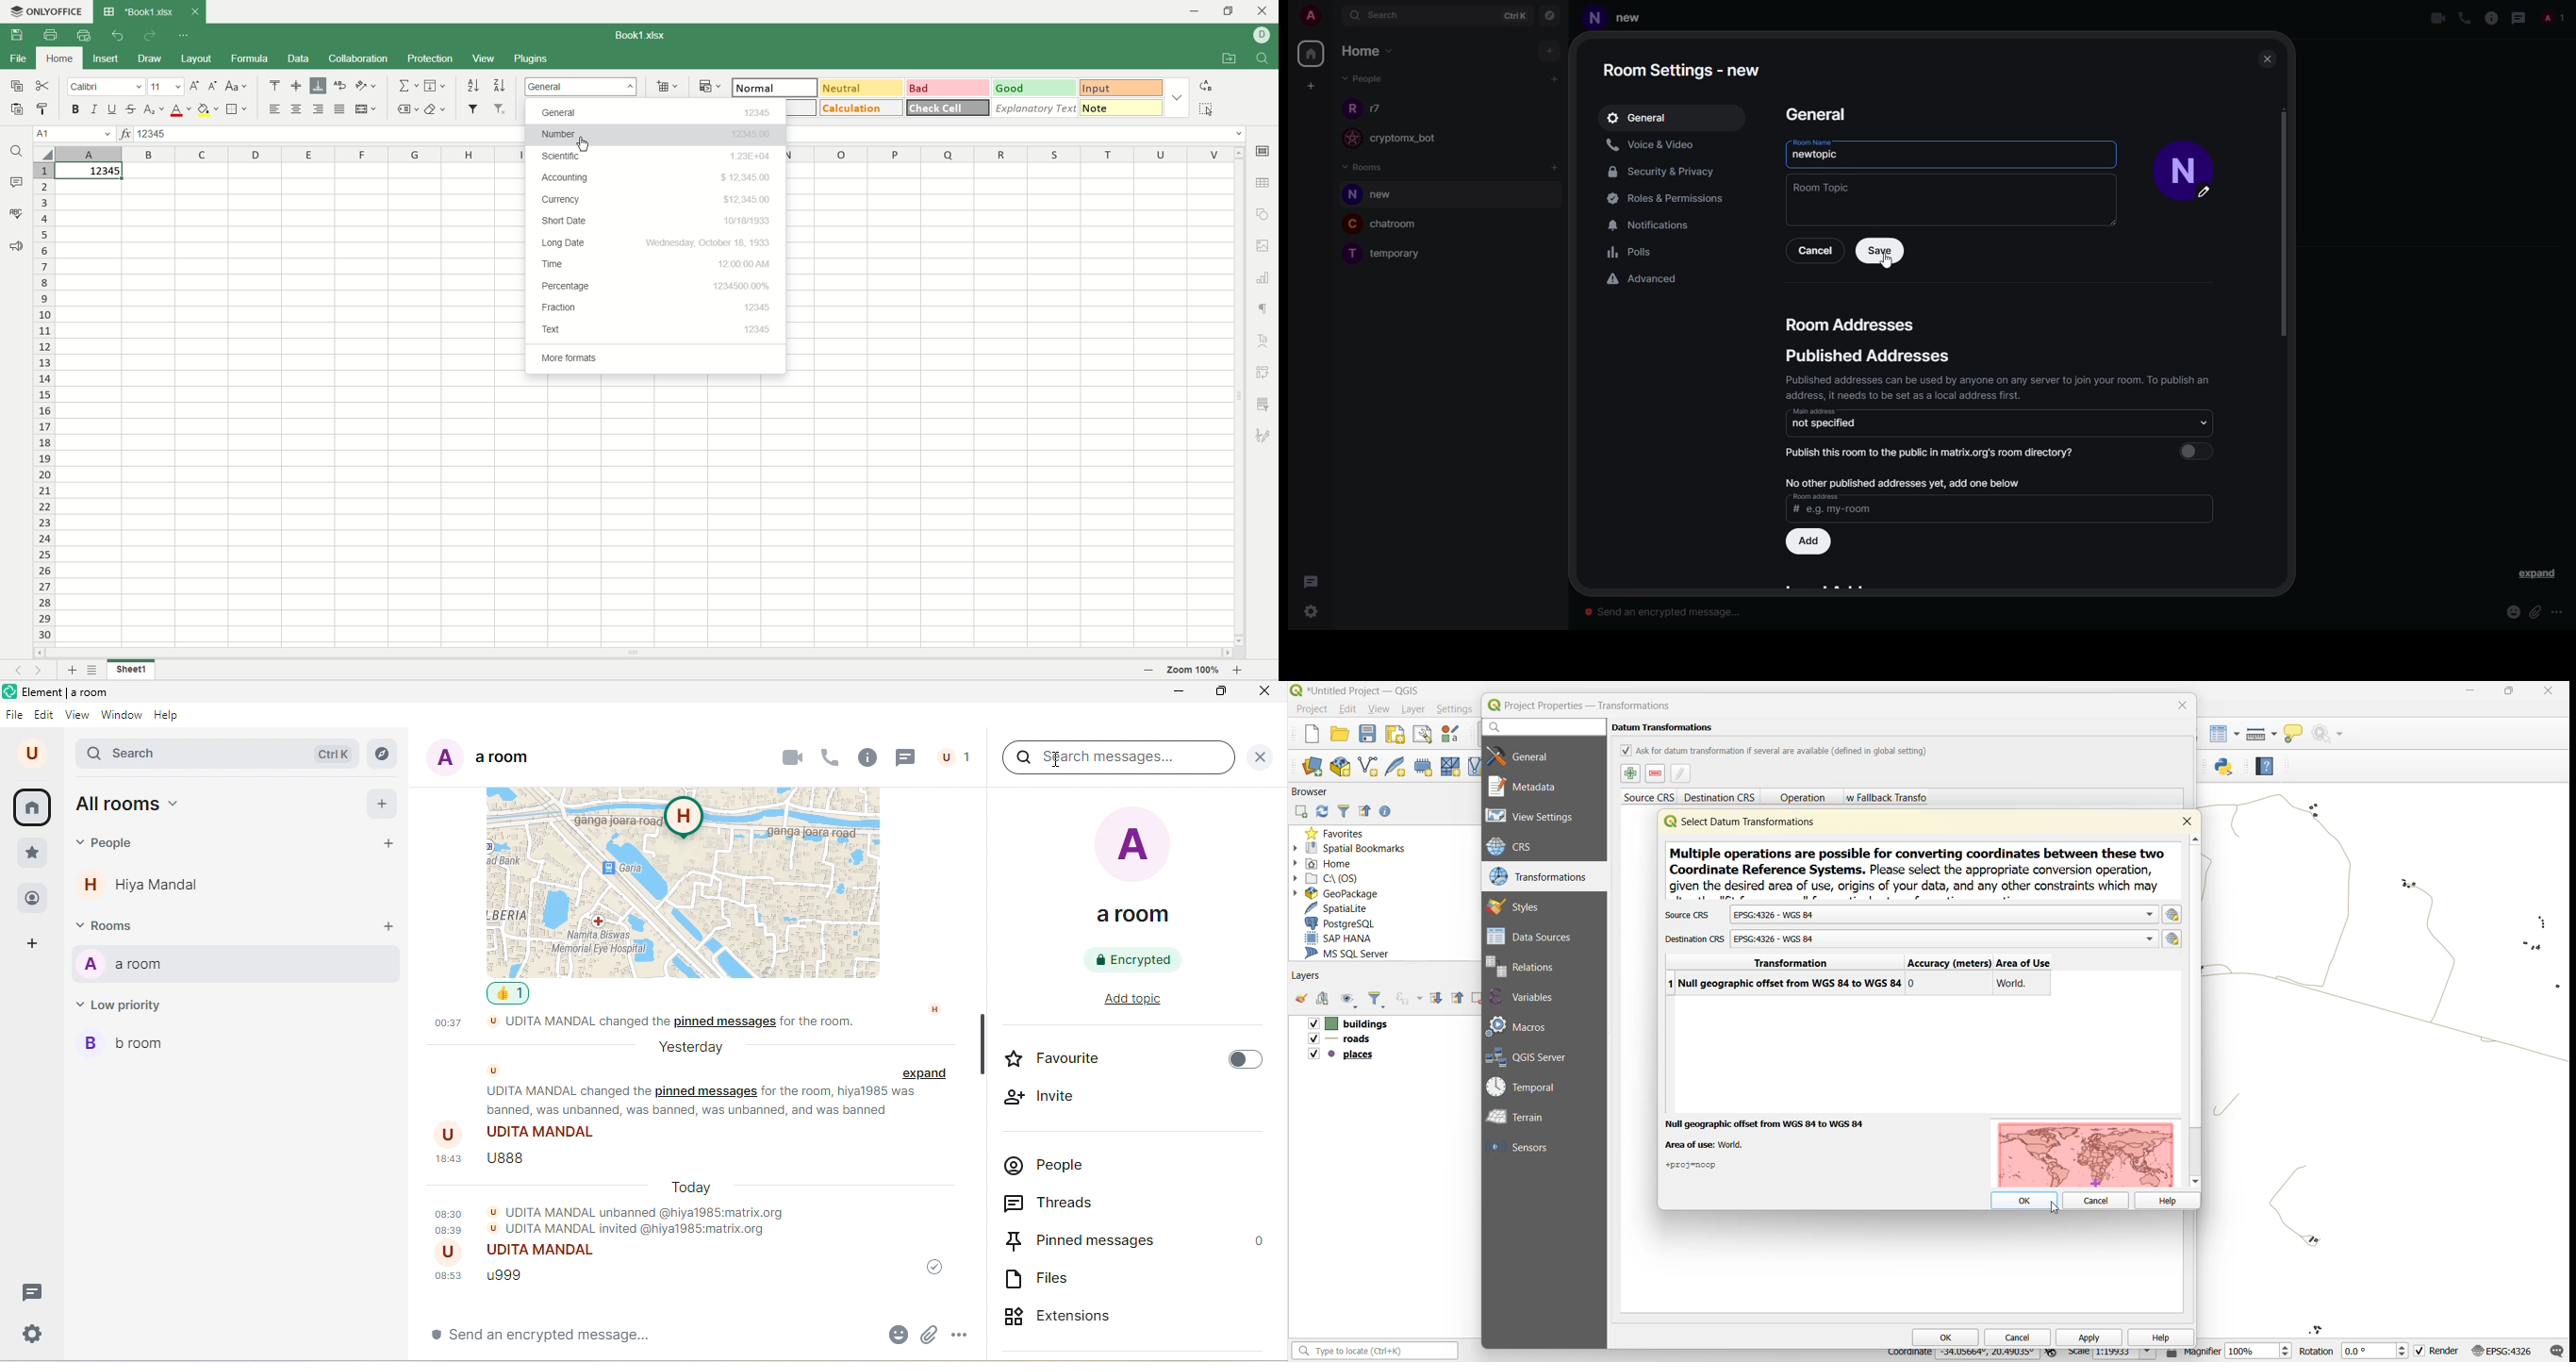 The image size is (2576, 1372). Describe the element at coordinates (213, 88) in the screenshot. I see `decrease font size` at that location.